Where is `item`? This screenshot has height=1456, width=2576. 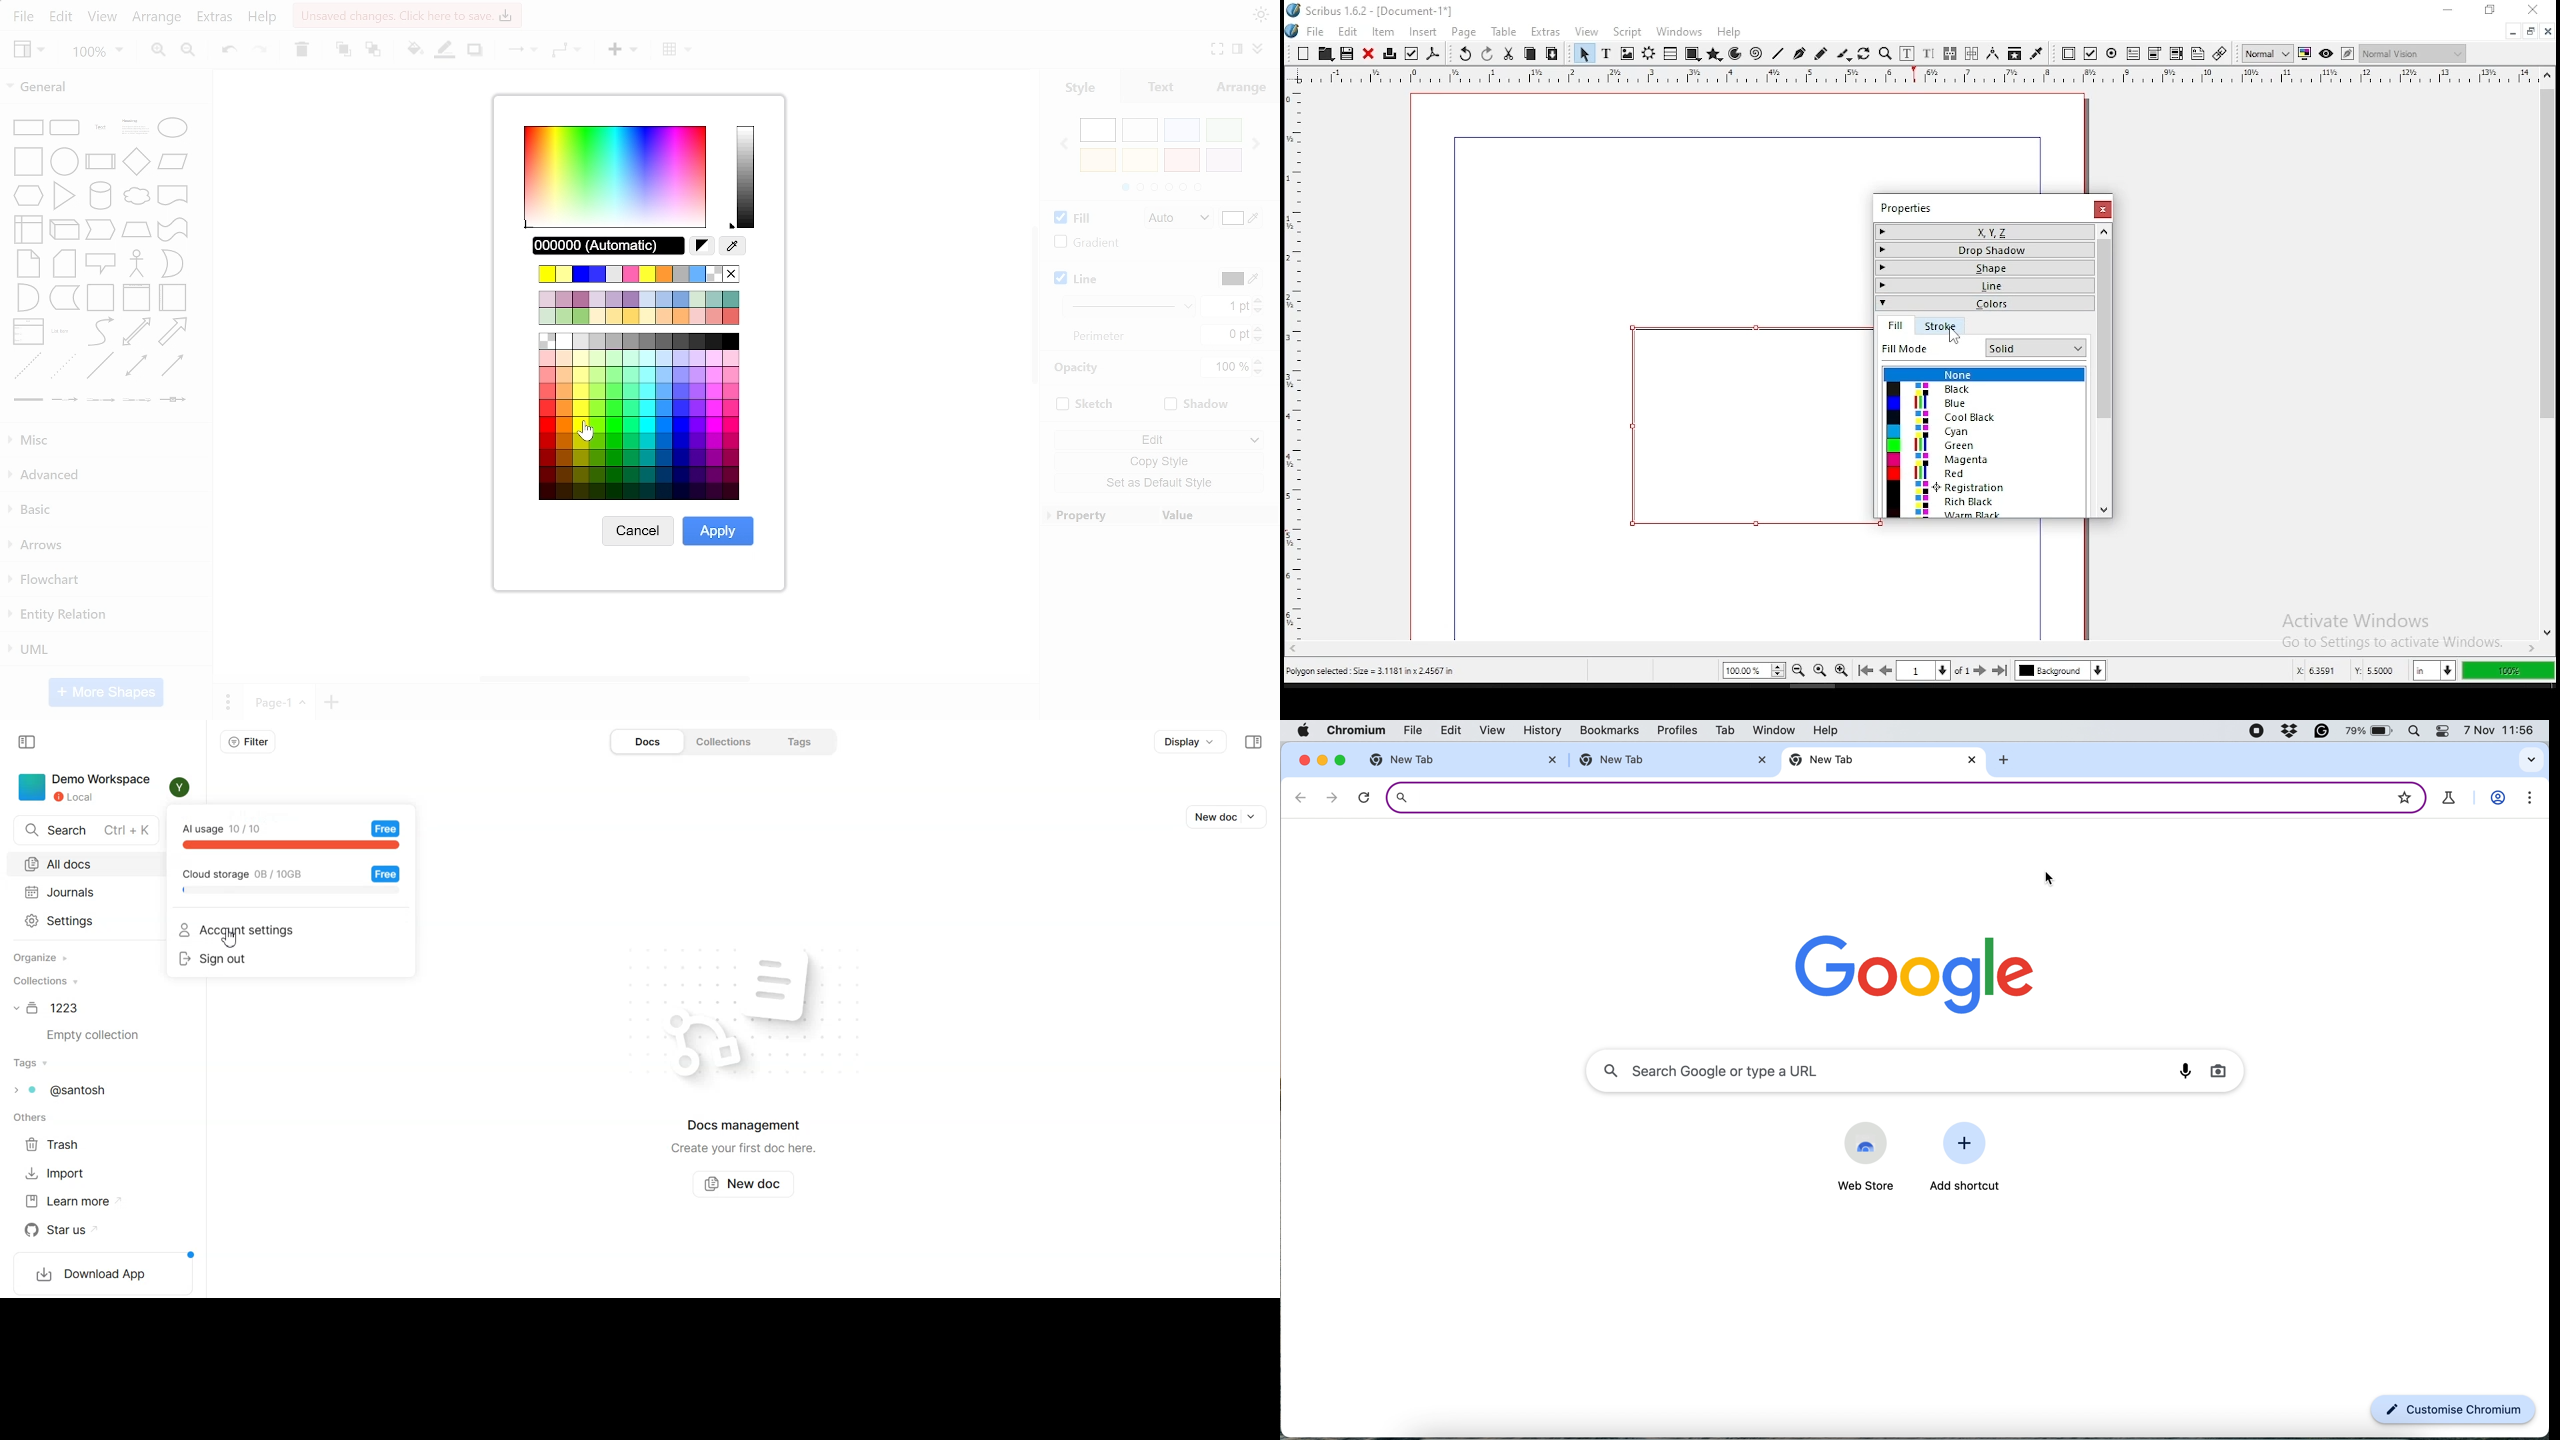 item is located at coordinates (1383, 31).